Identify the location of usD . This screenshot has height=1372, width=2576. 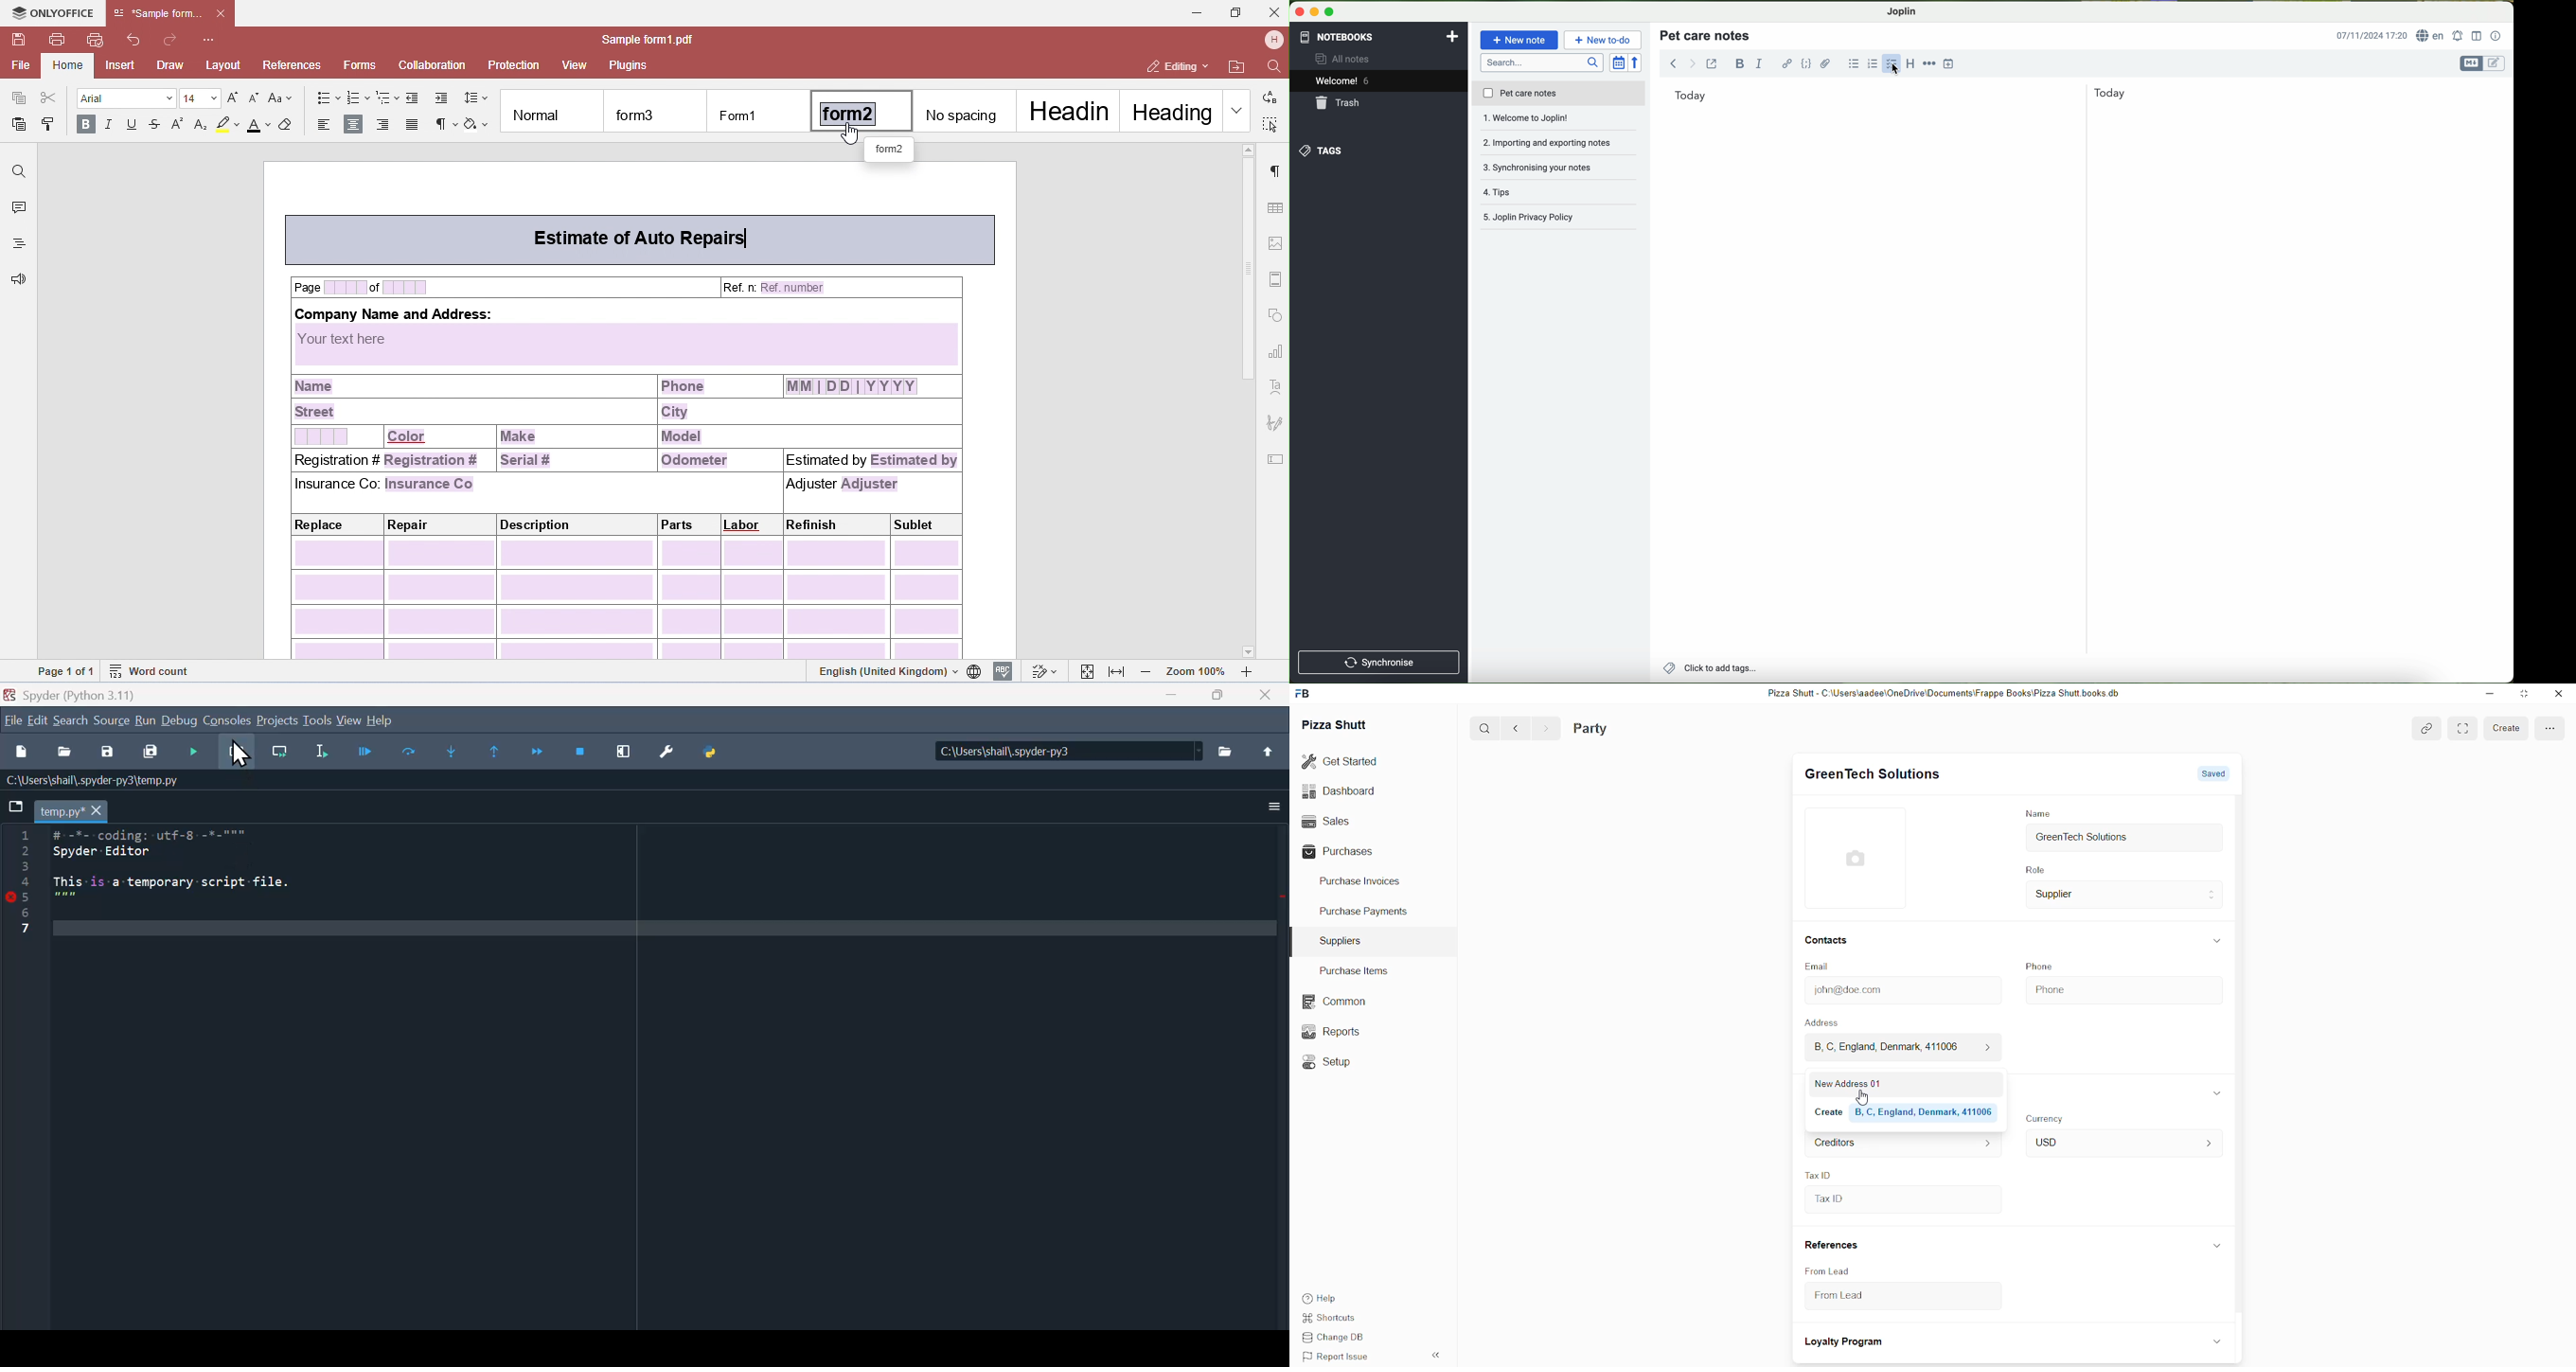
(2122, 1144).